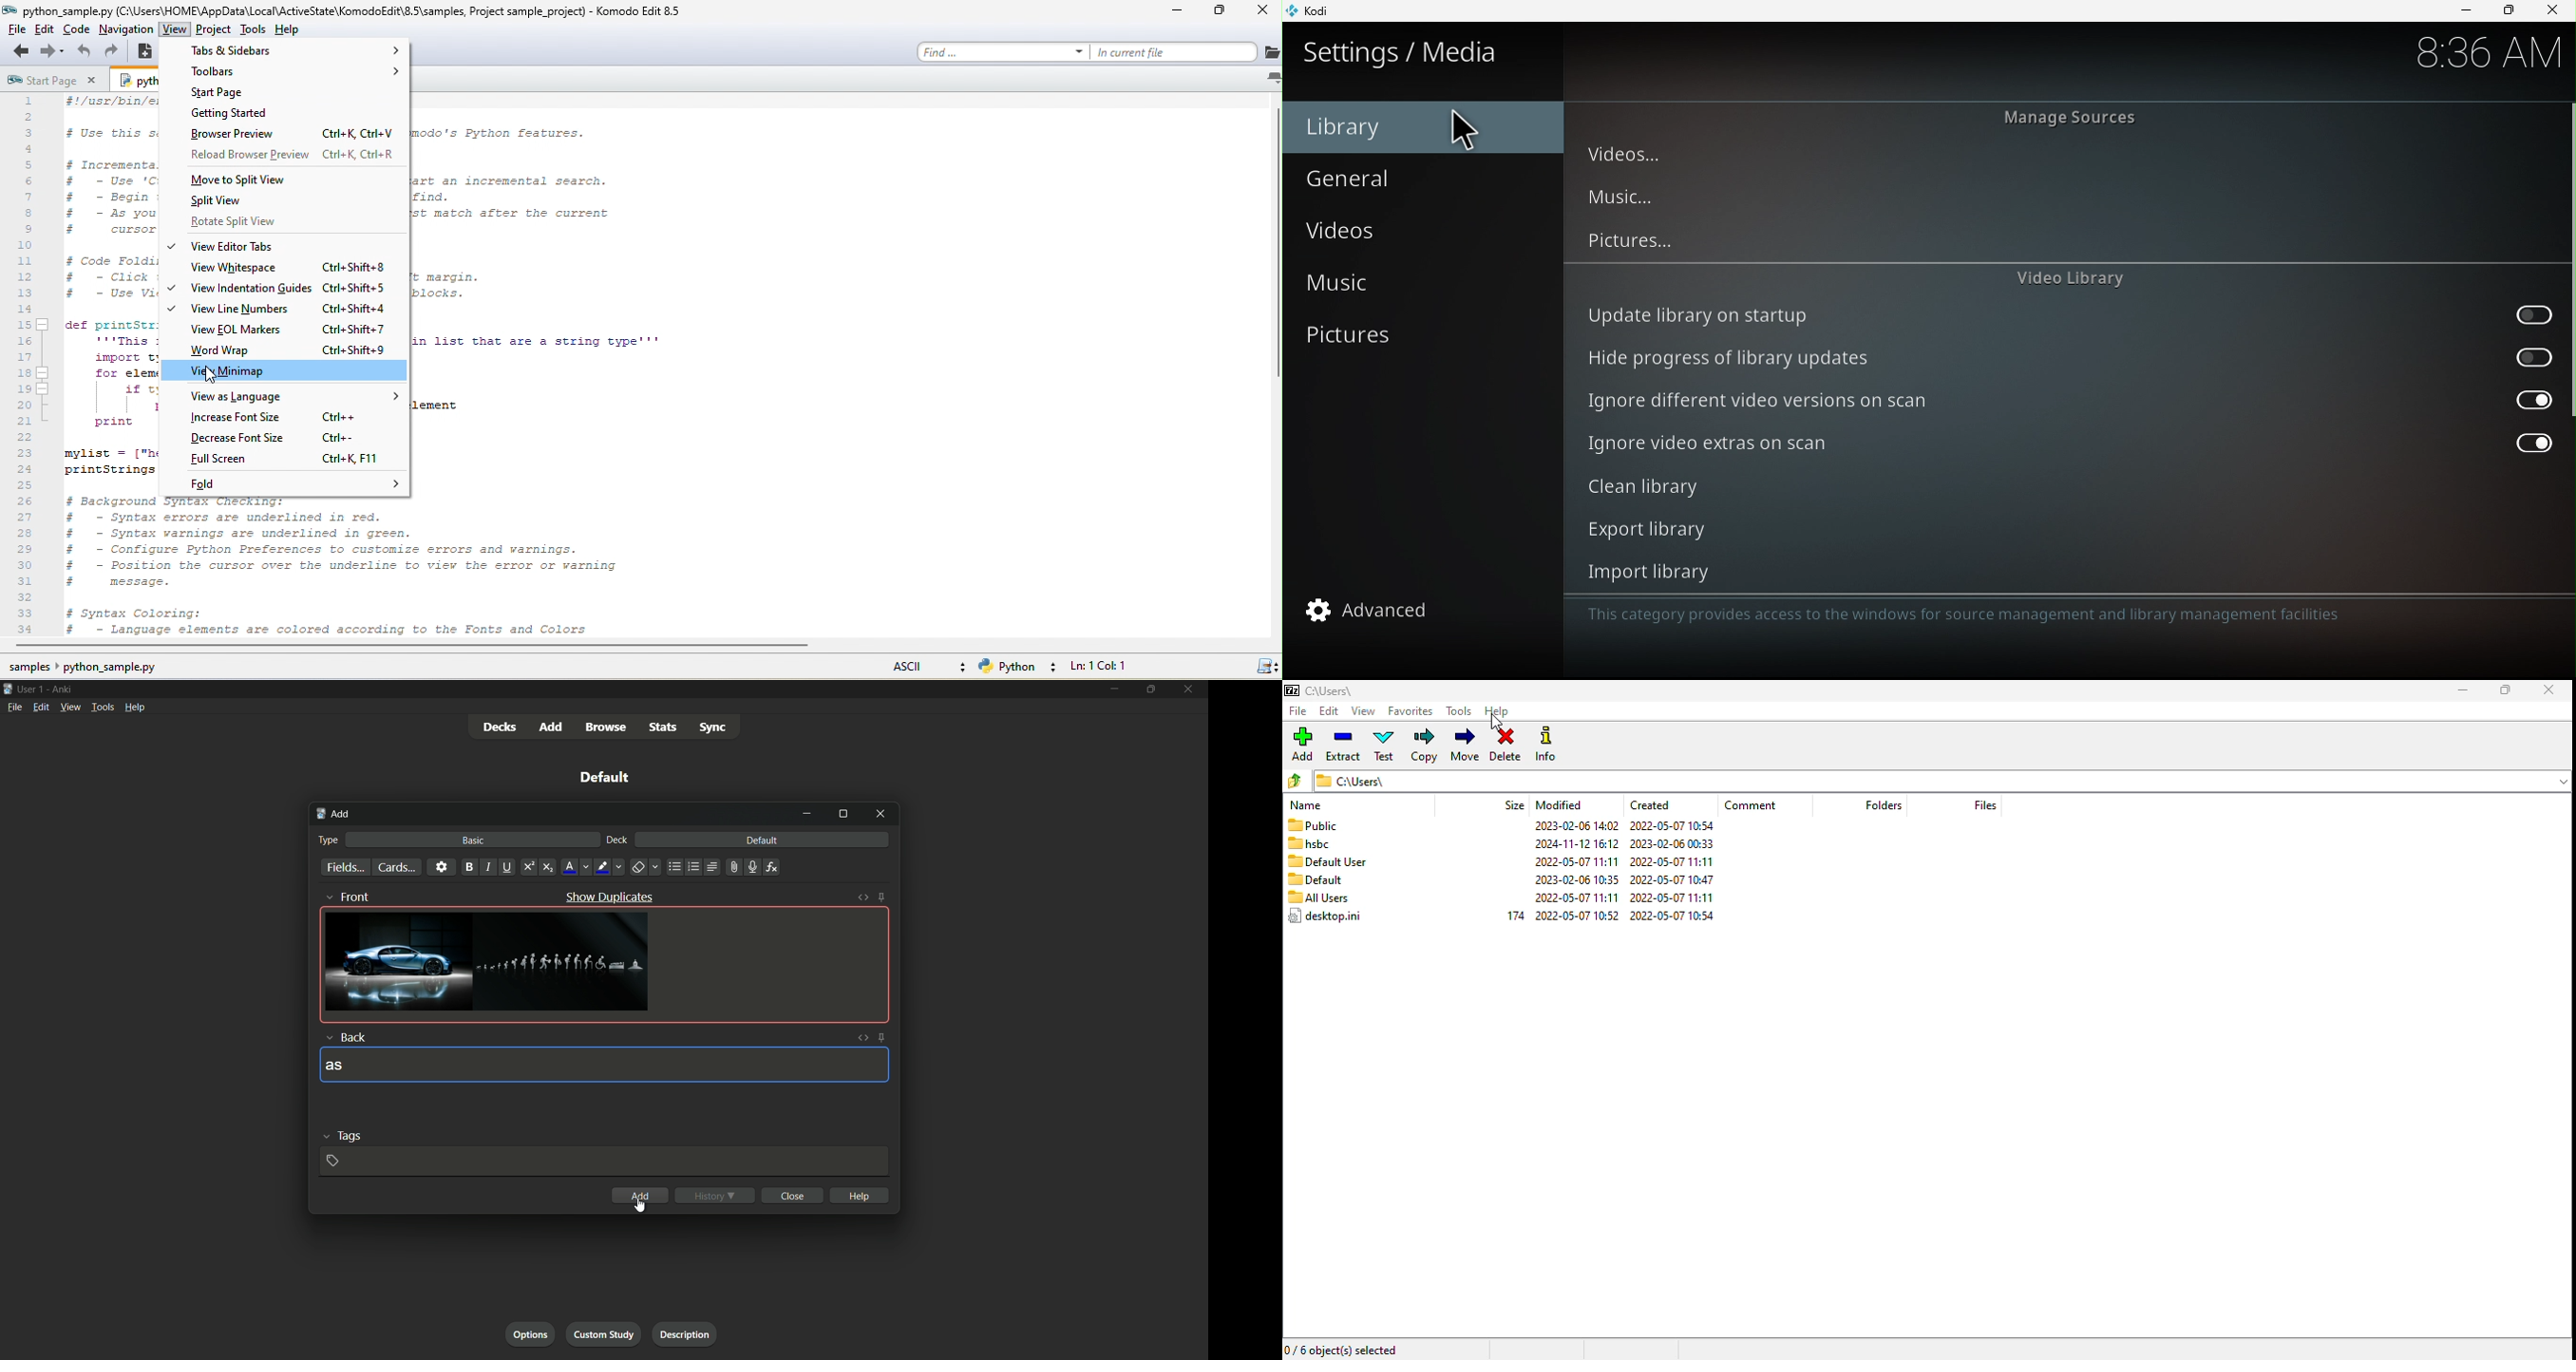 This screenshot has height=1372, width=2576. What do you see at coordinates (863, 1038) in the screenshot?
I see `toggle html editor` at bounding box center [863, 1038].